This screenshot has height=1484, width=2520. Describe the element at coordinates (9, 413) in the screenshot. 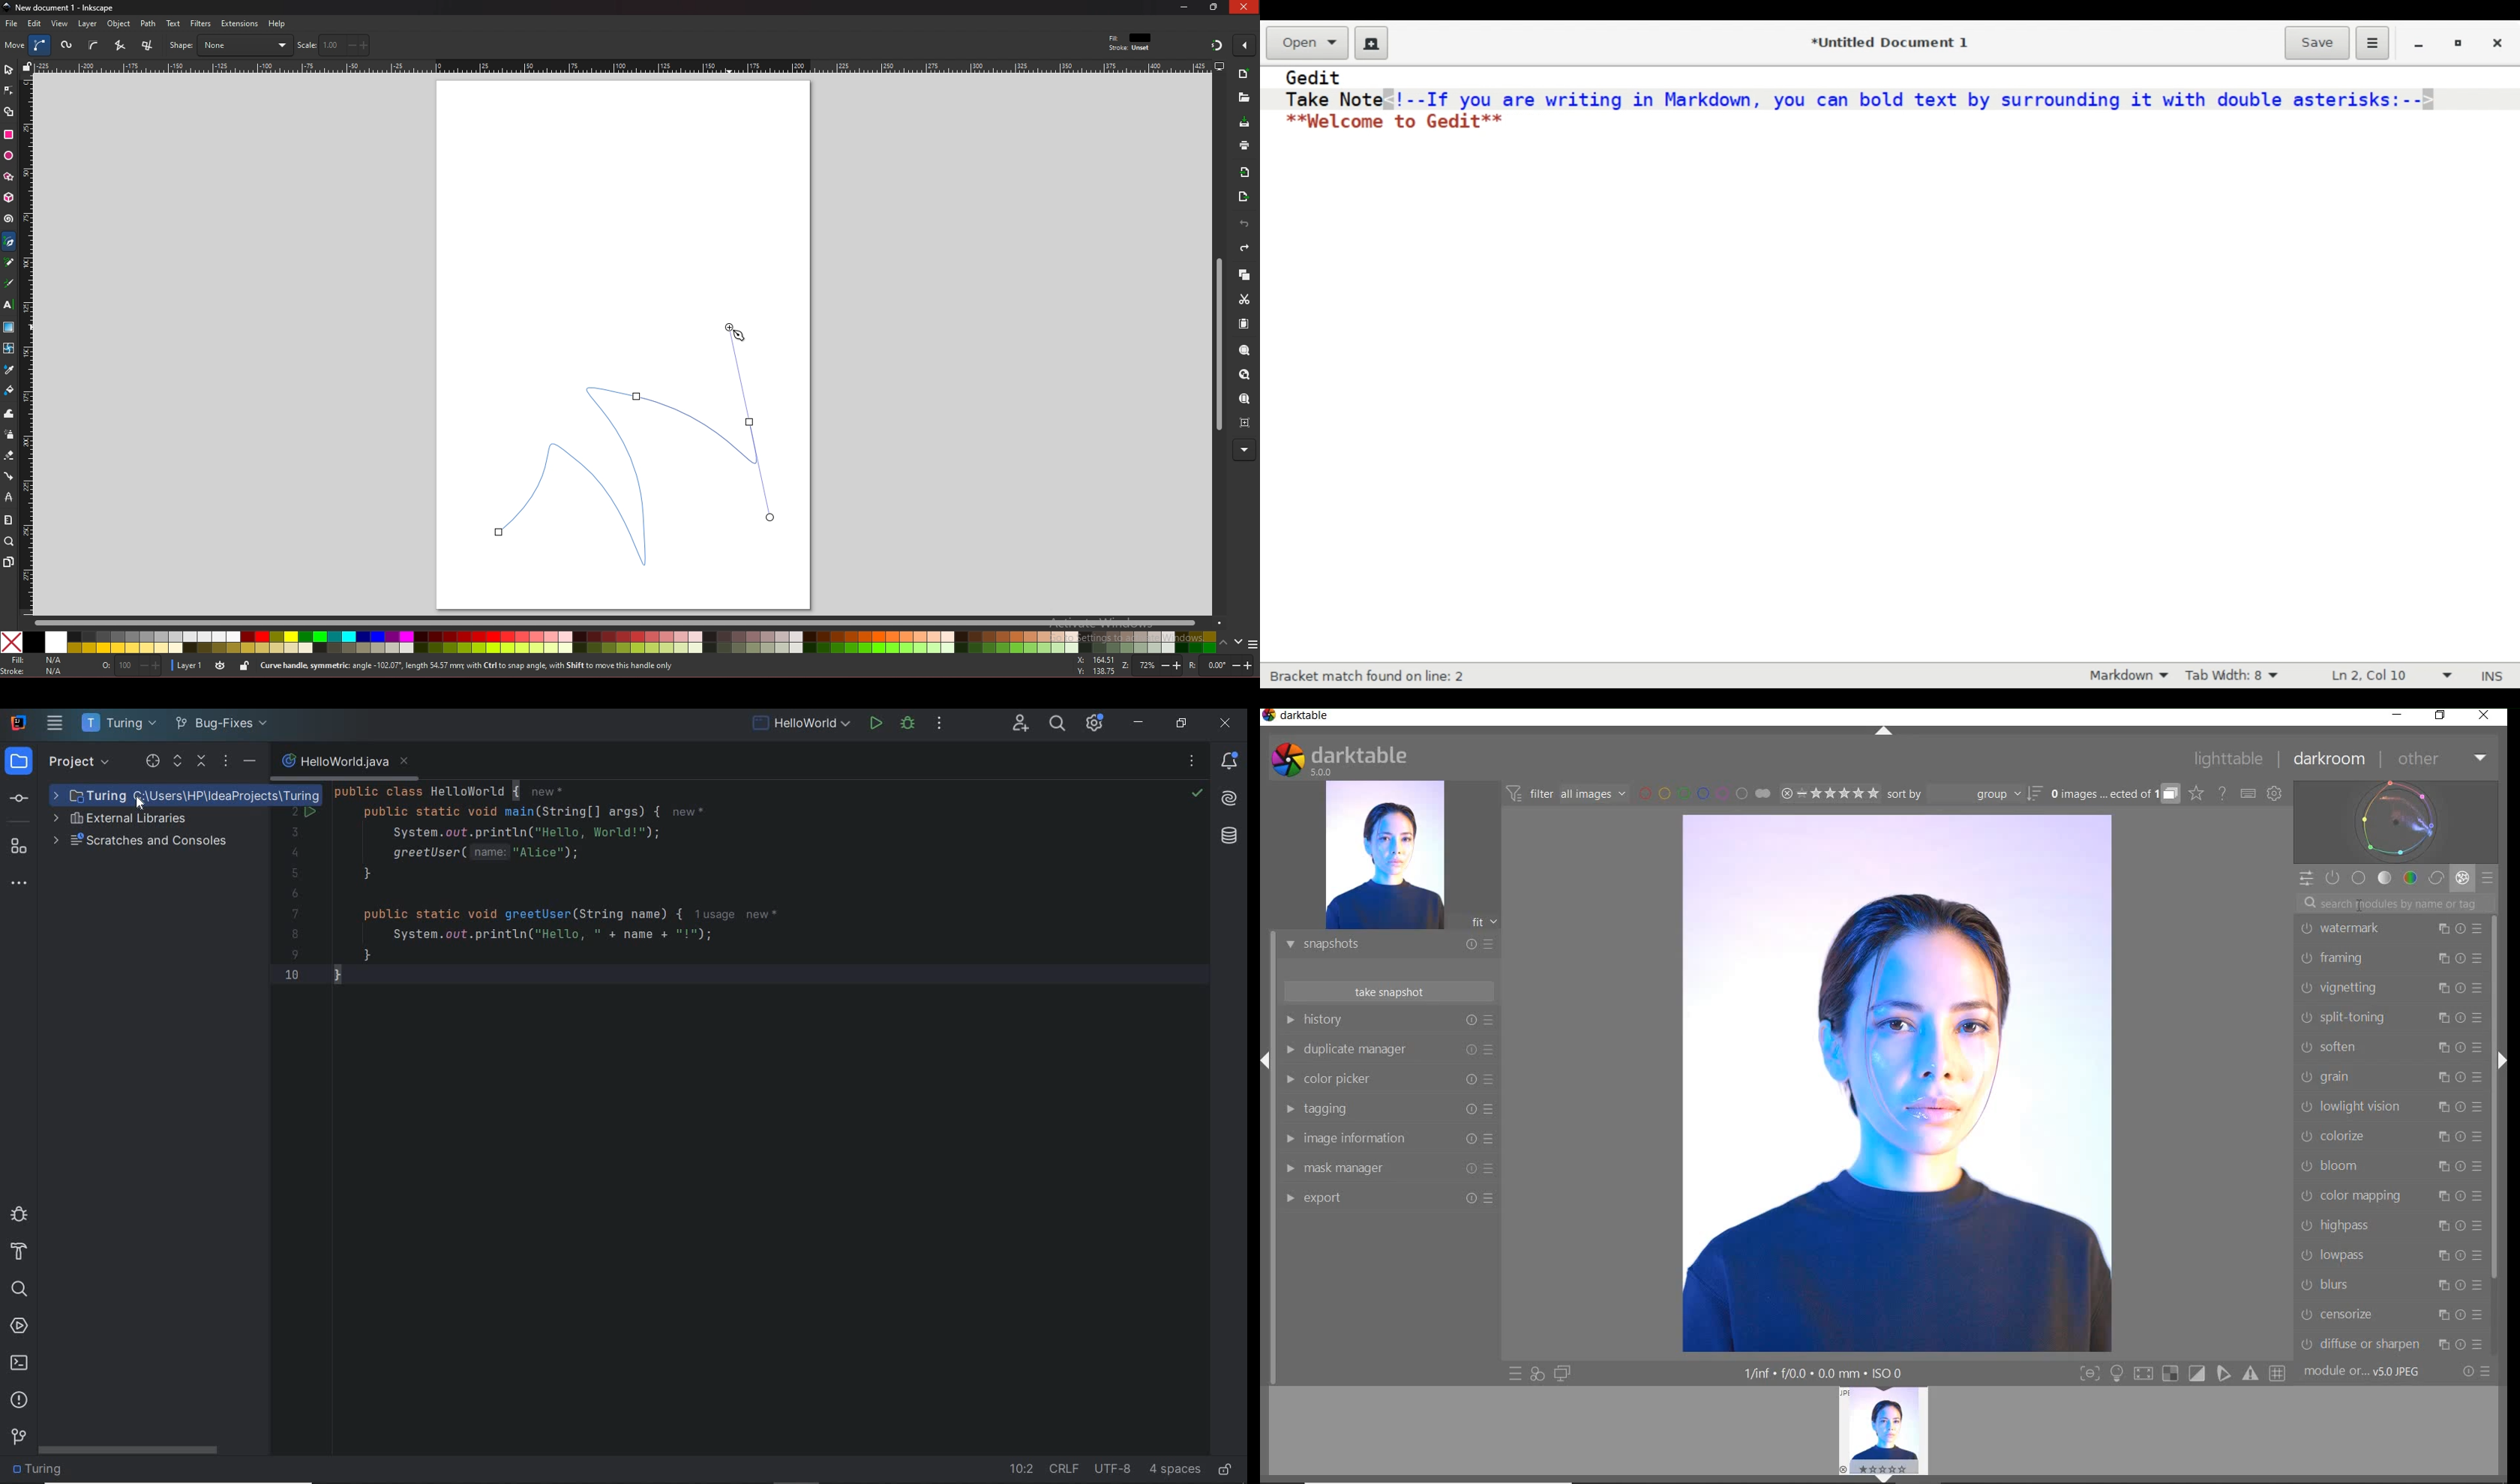

I see `tweak` at that location.